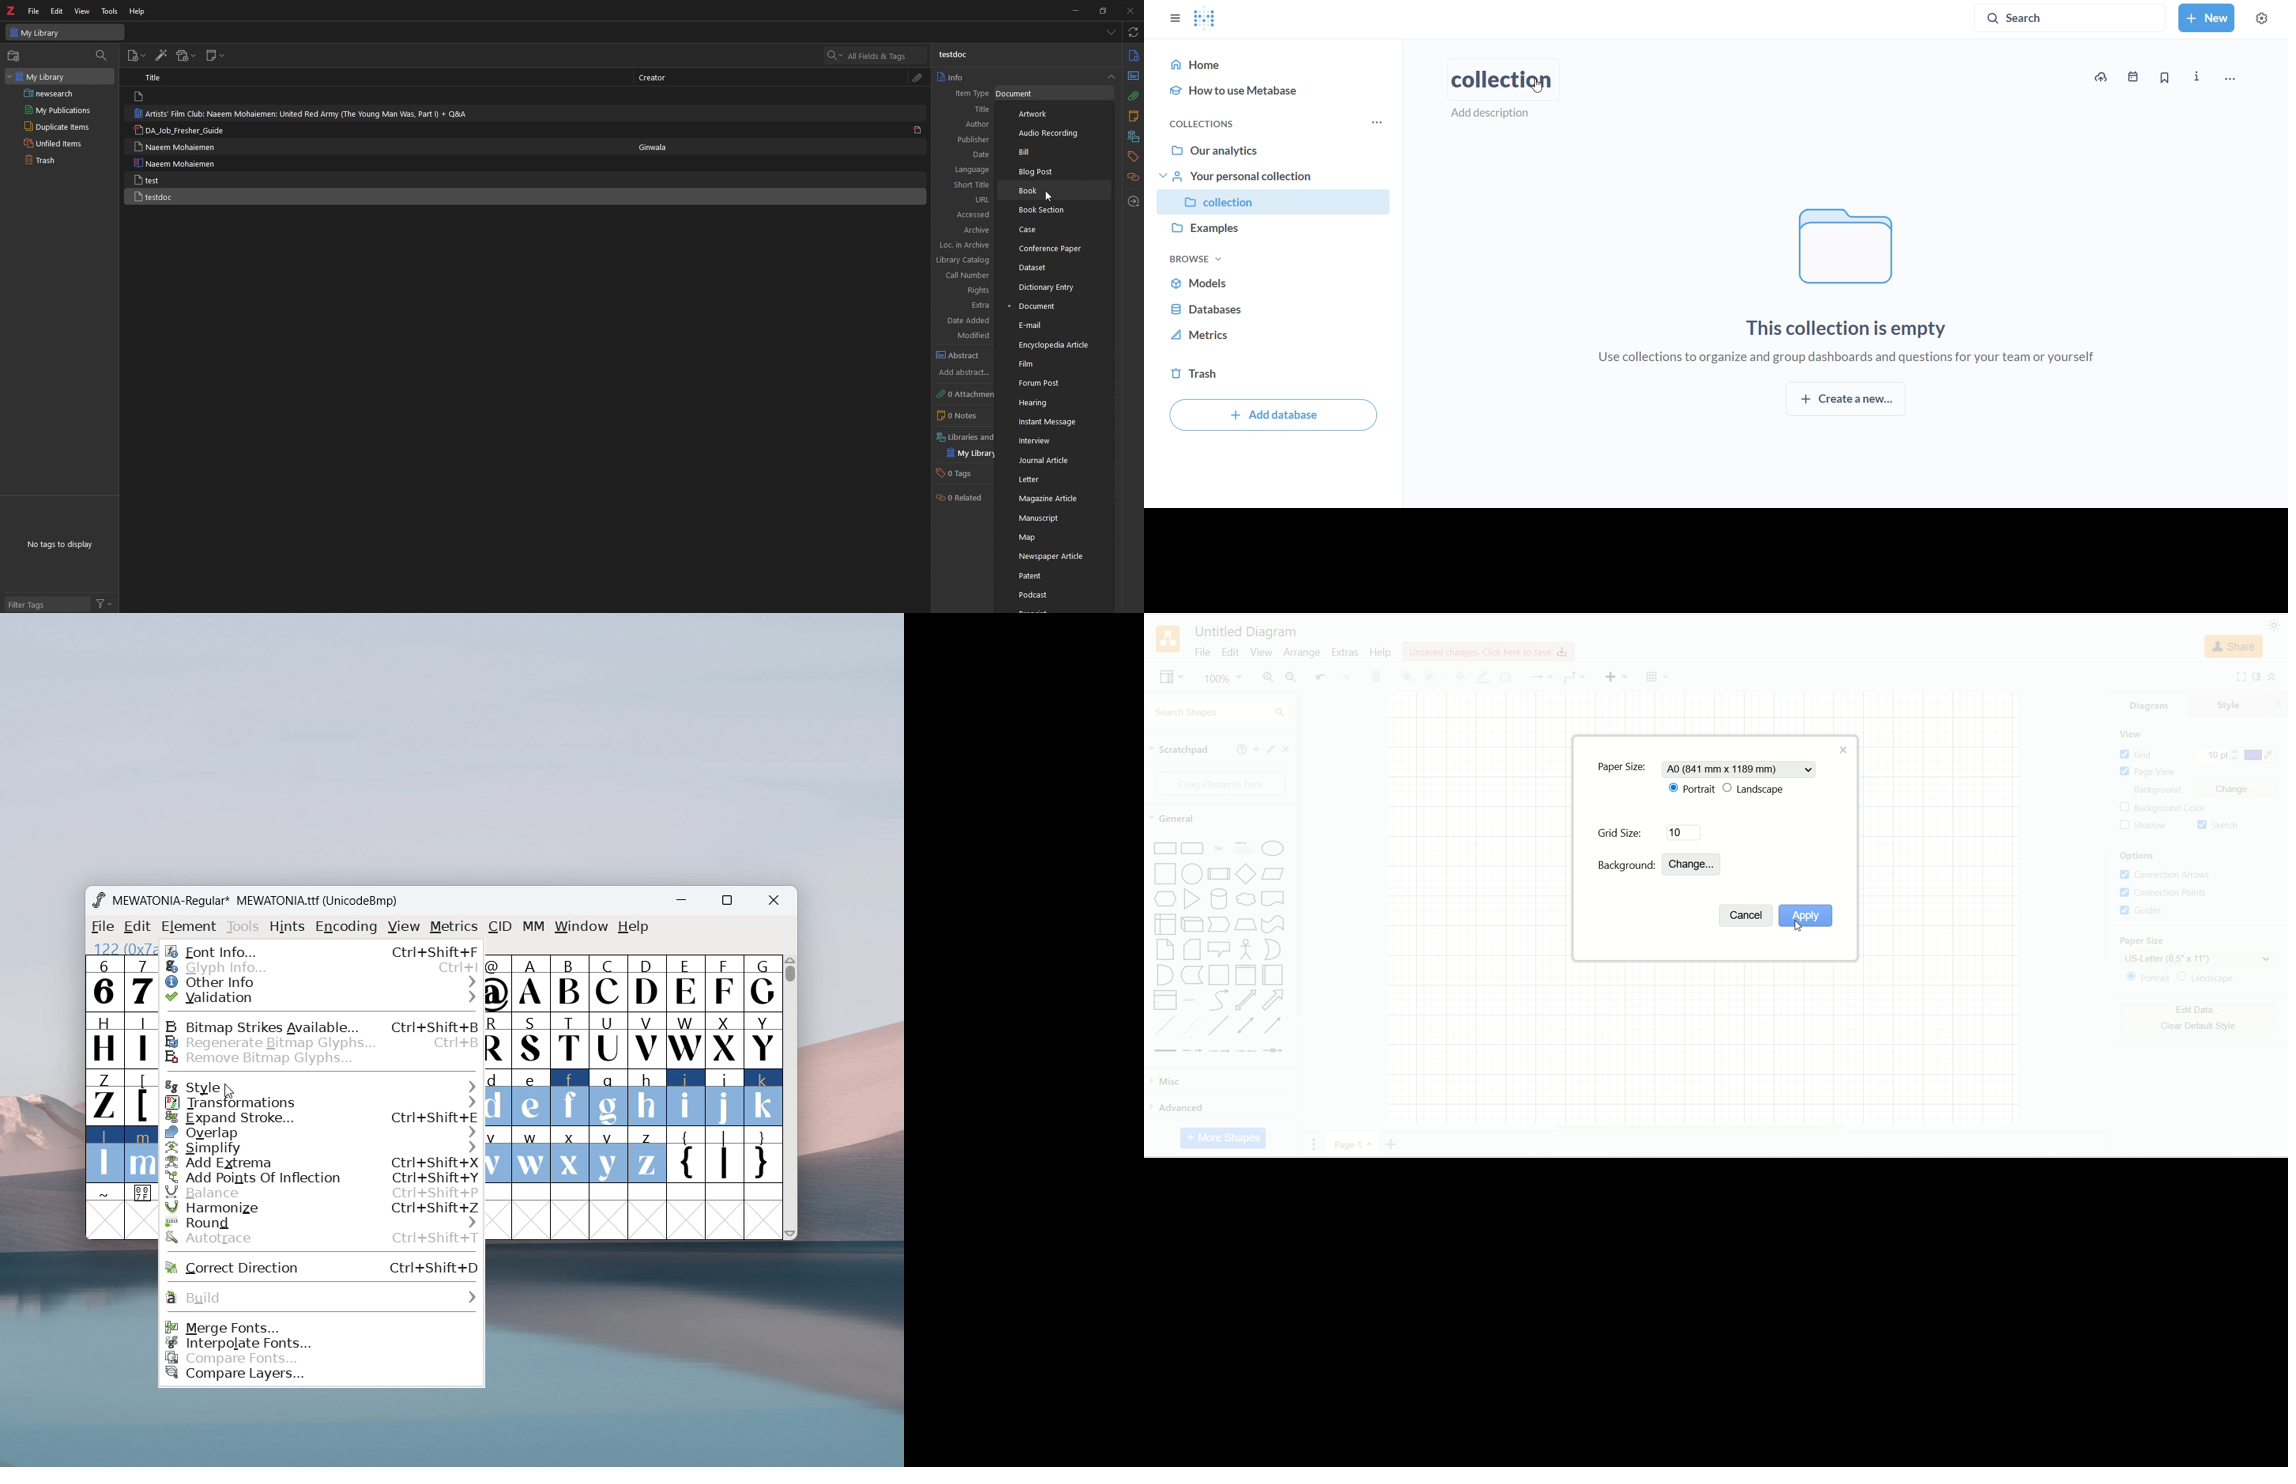  What do you see at coordinates (686, 983) in the screenshot?
I see `E` at bounding box center [686, 983].